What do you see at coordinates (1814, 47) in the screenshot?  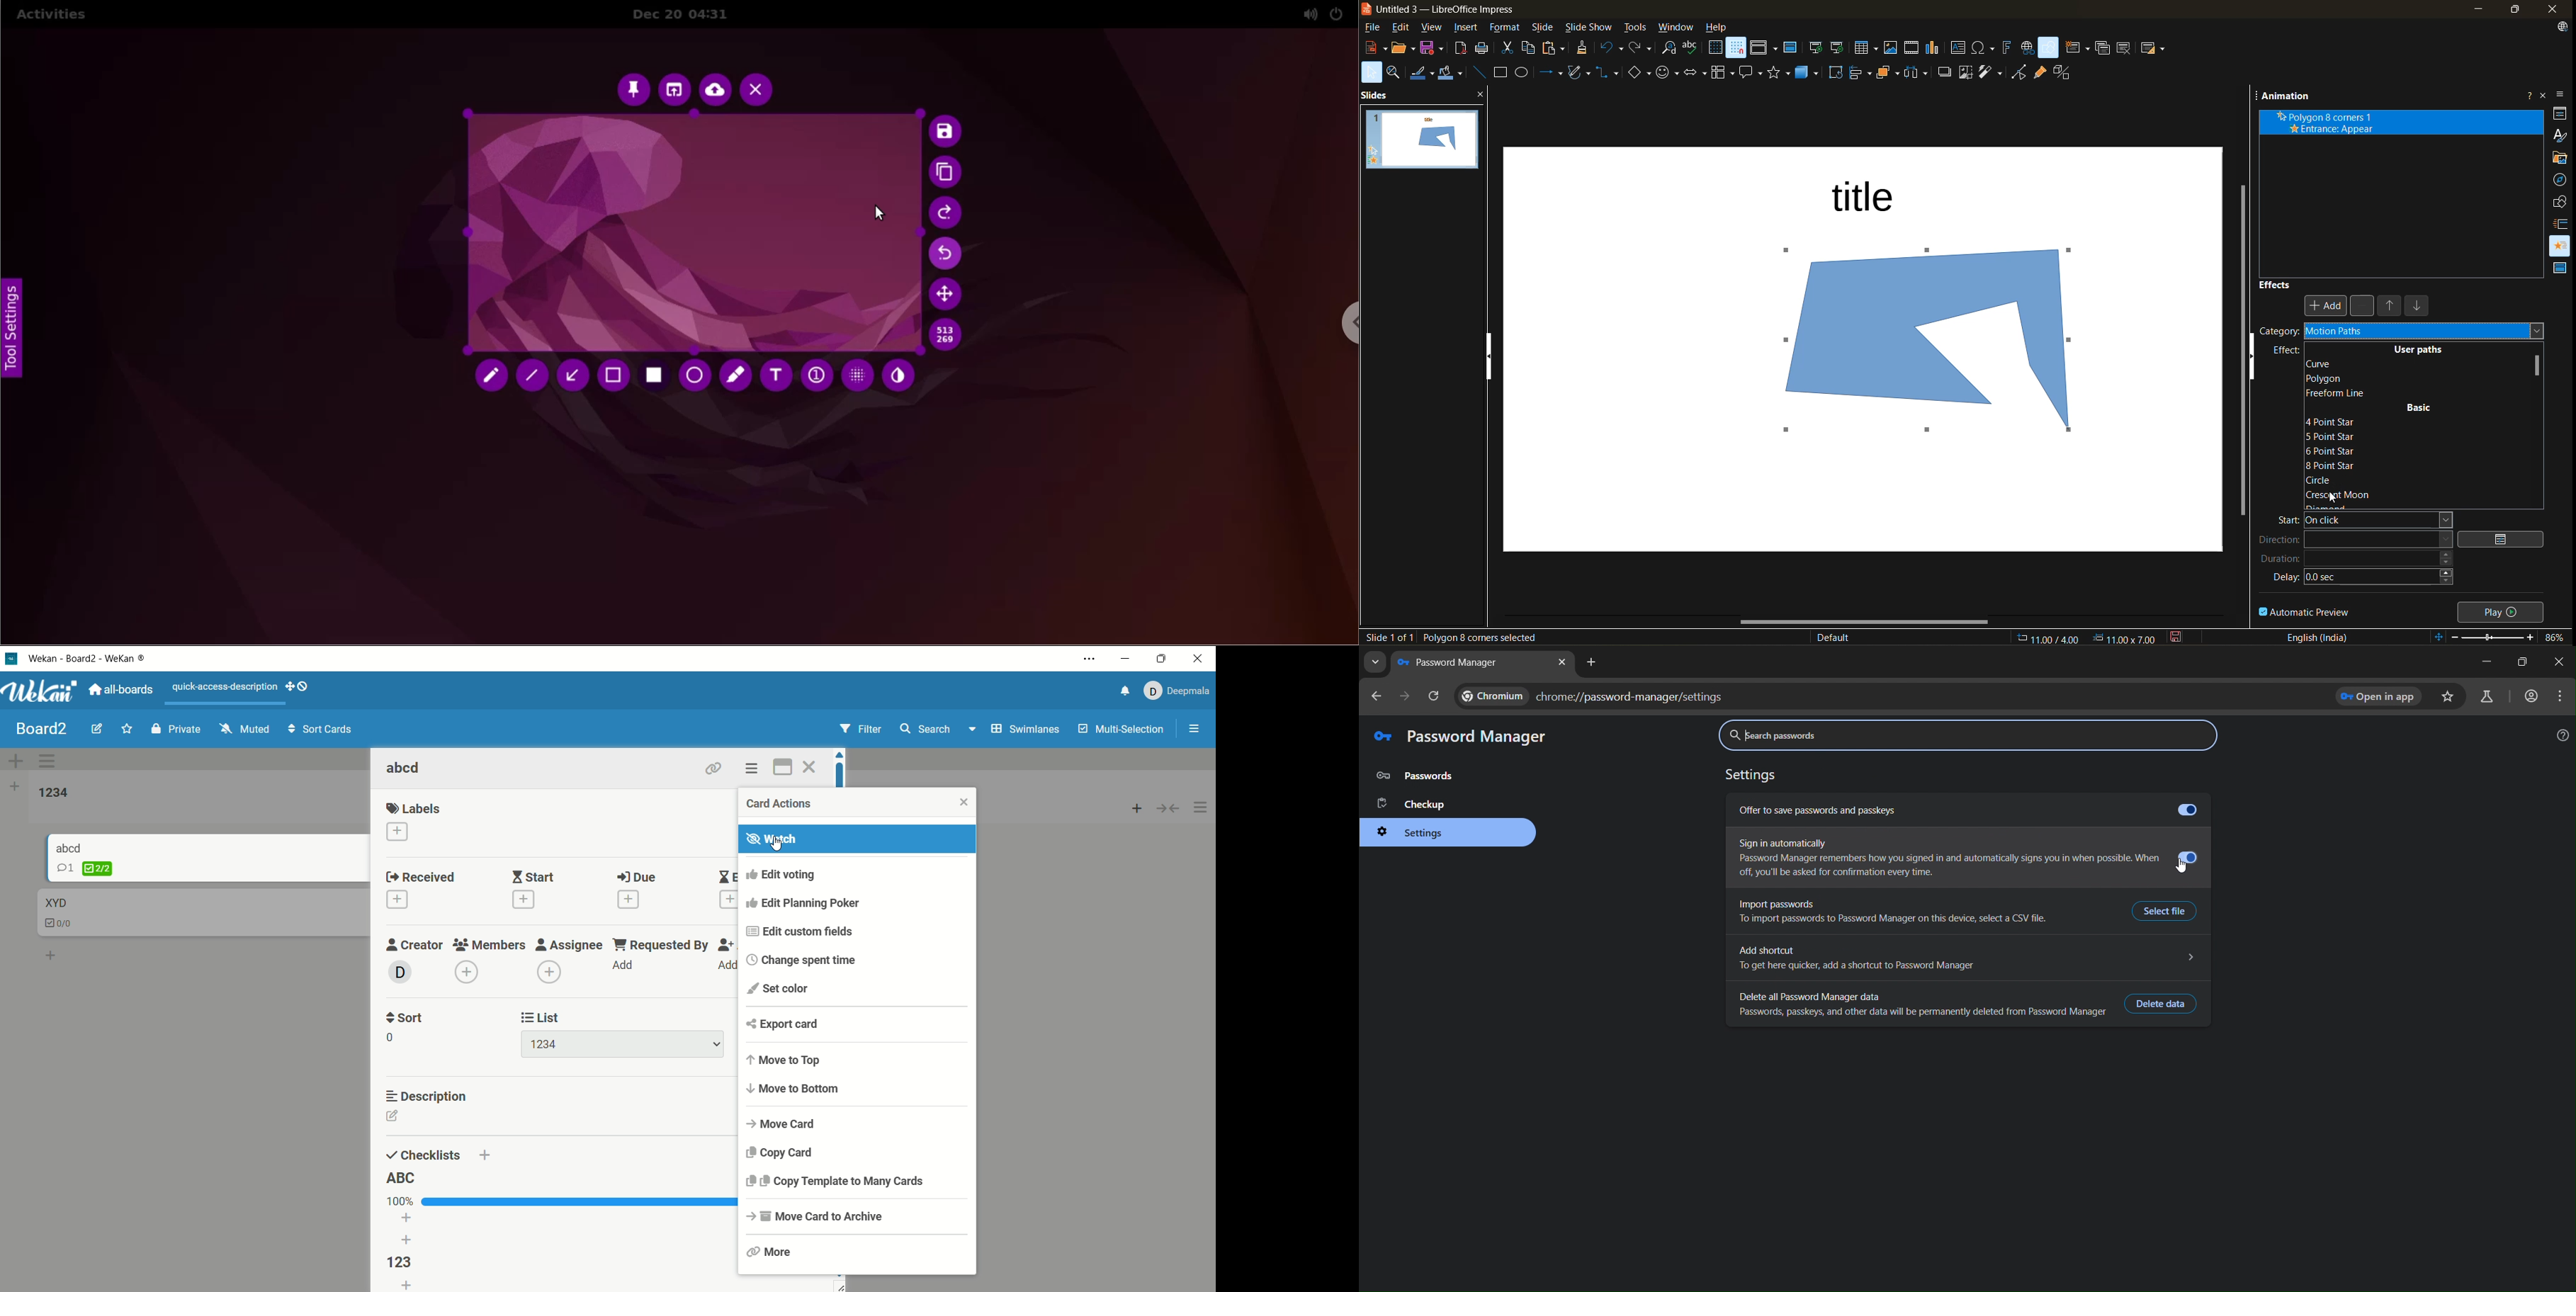 I see `start from first slide` at bounding box center [1814, 47].